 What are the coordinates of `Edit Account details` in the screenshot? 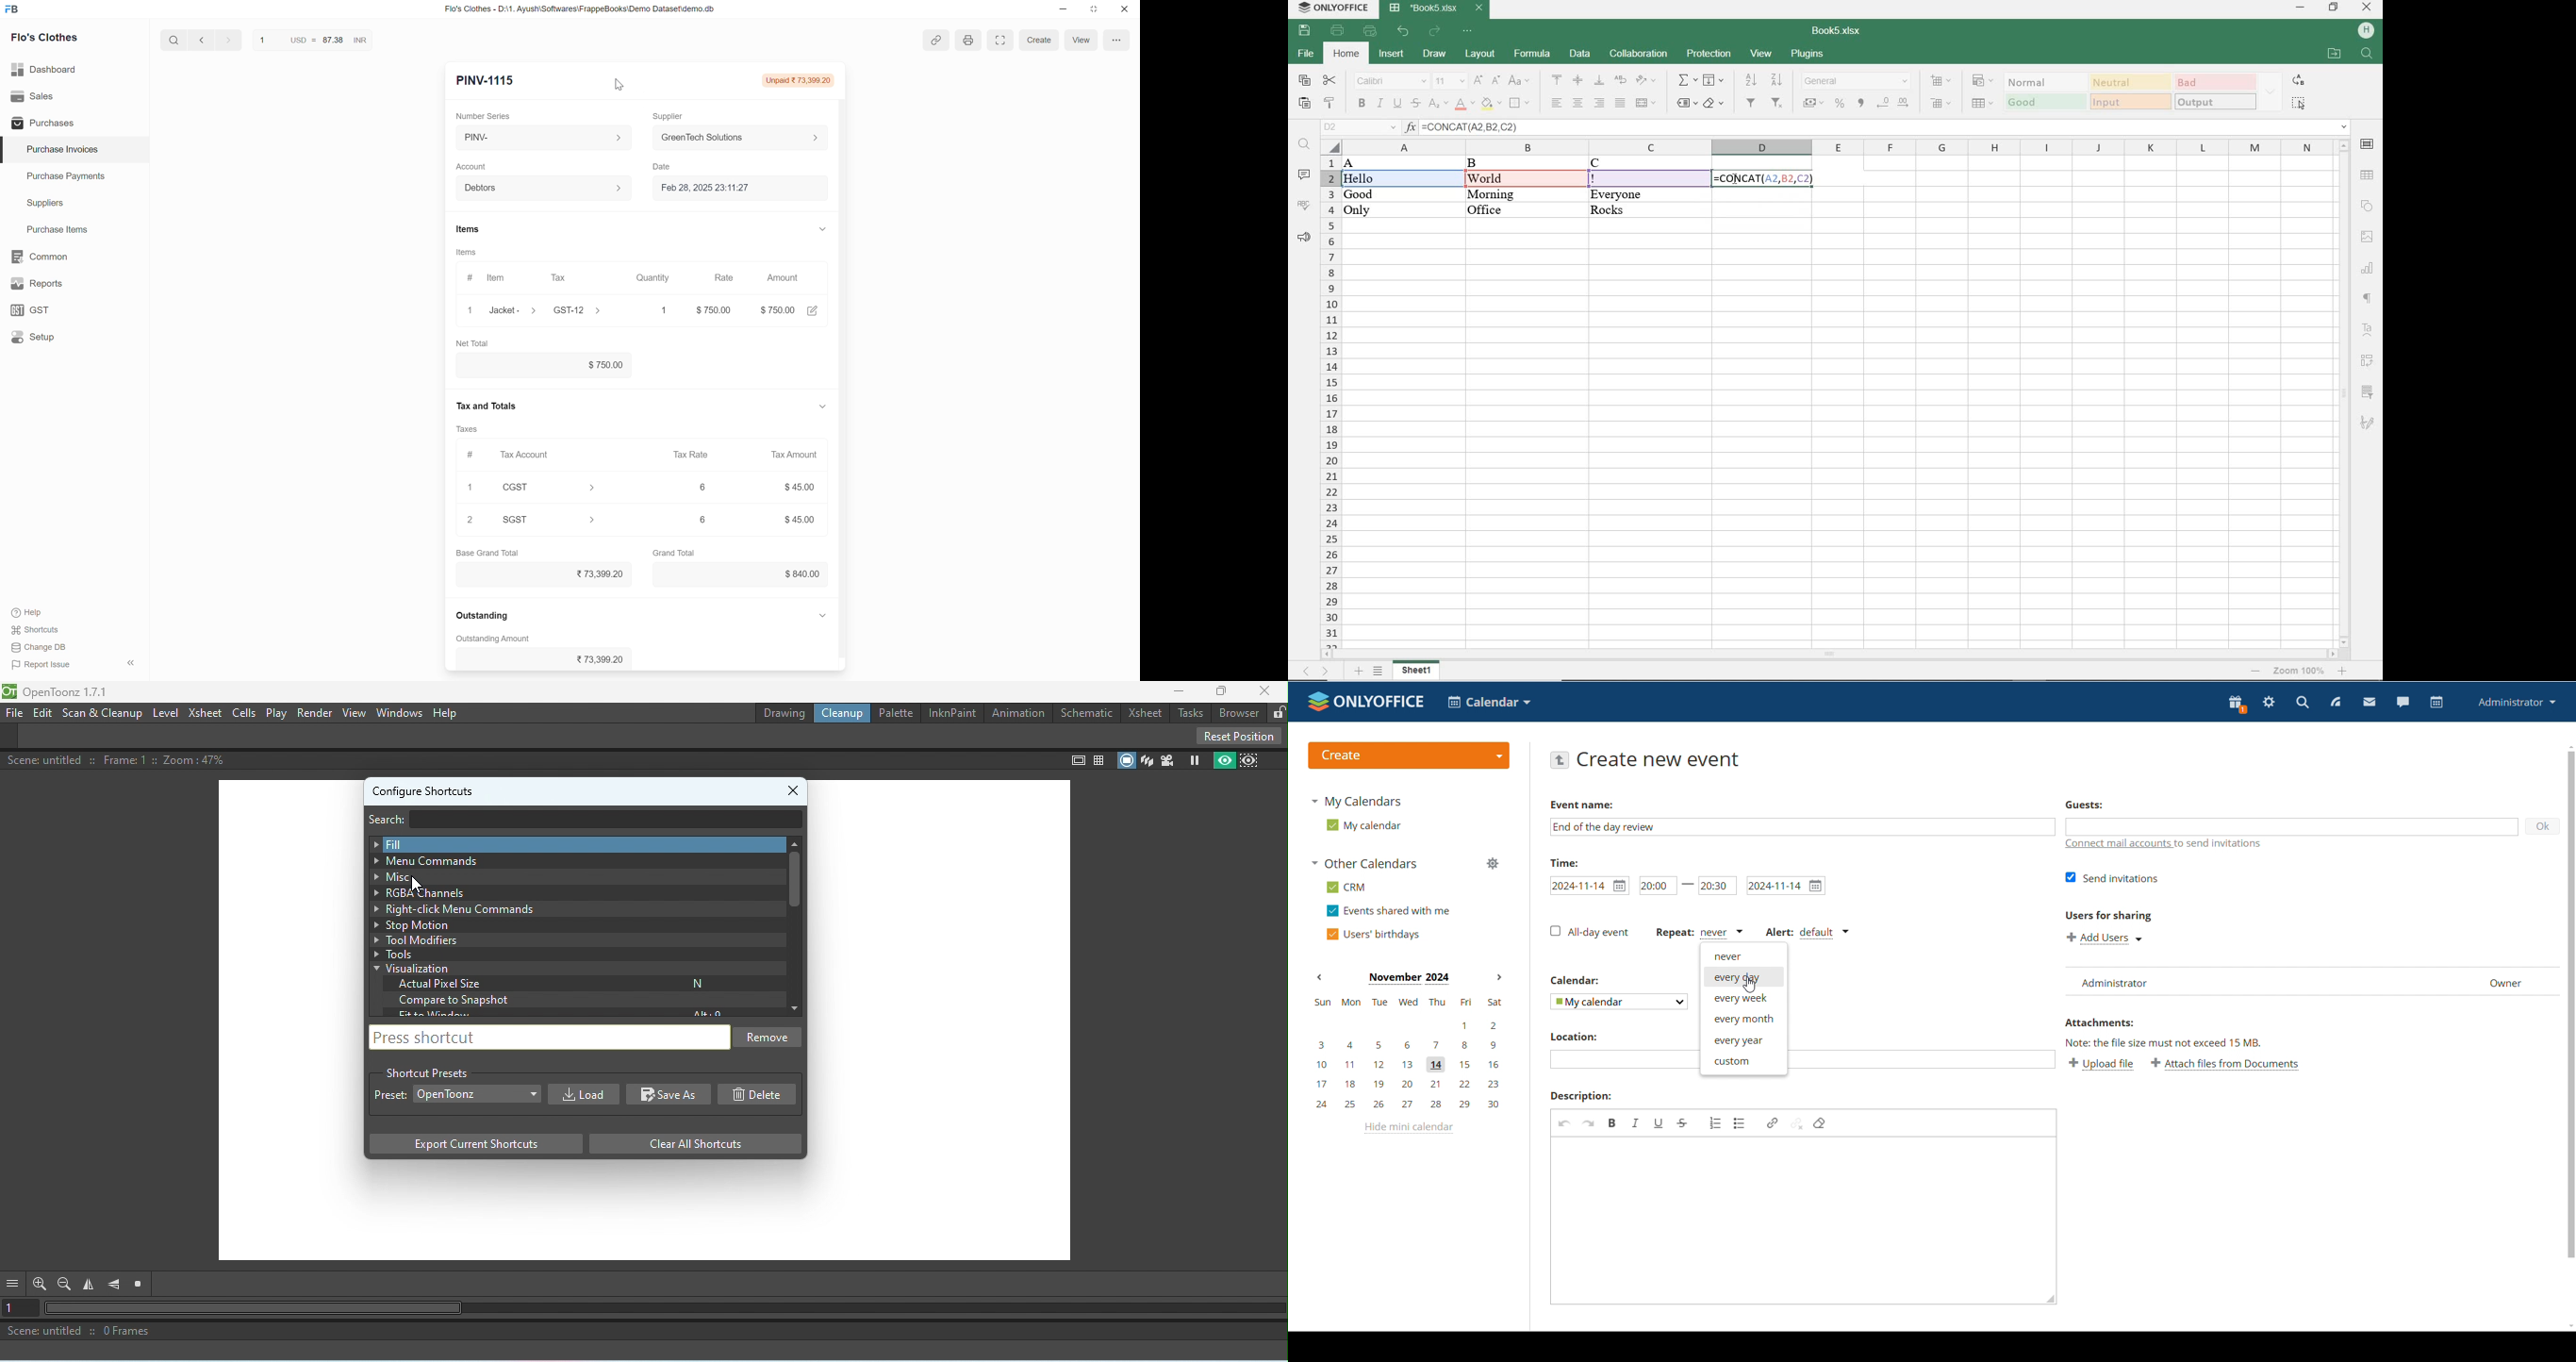 It's located at (619, 188).